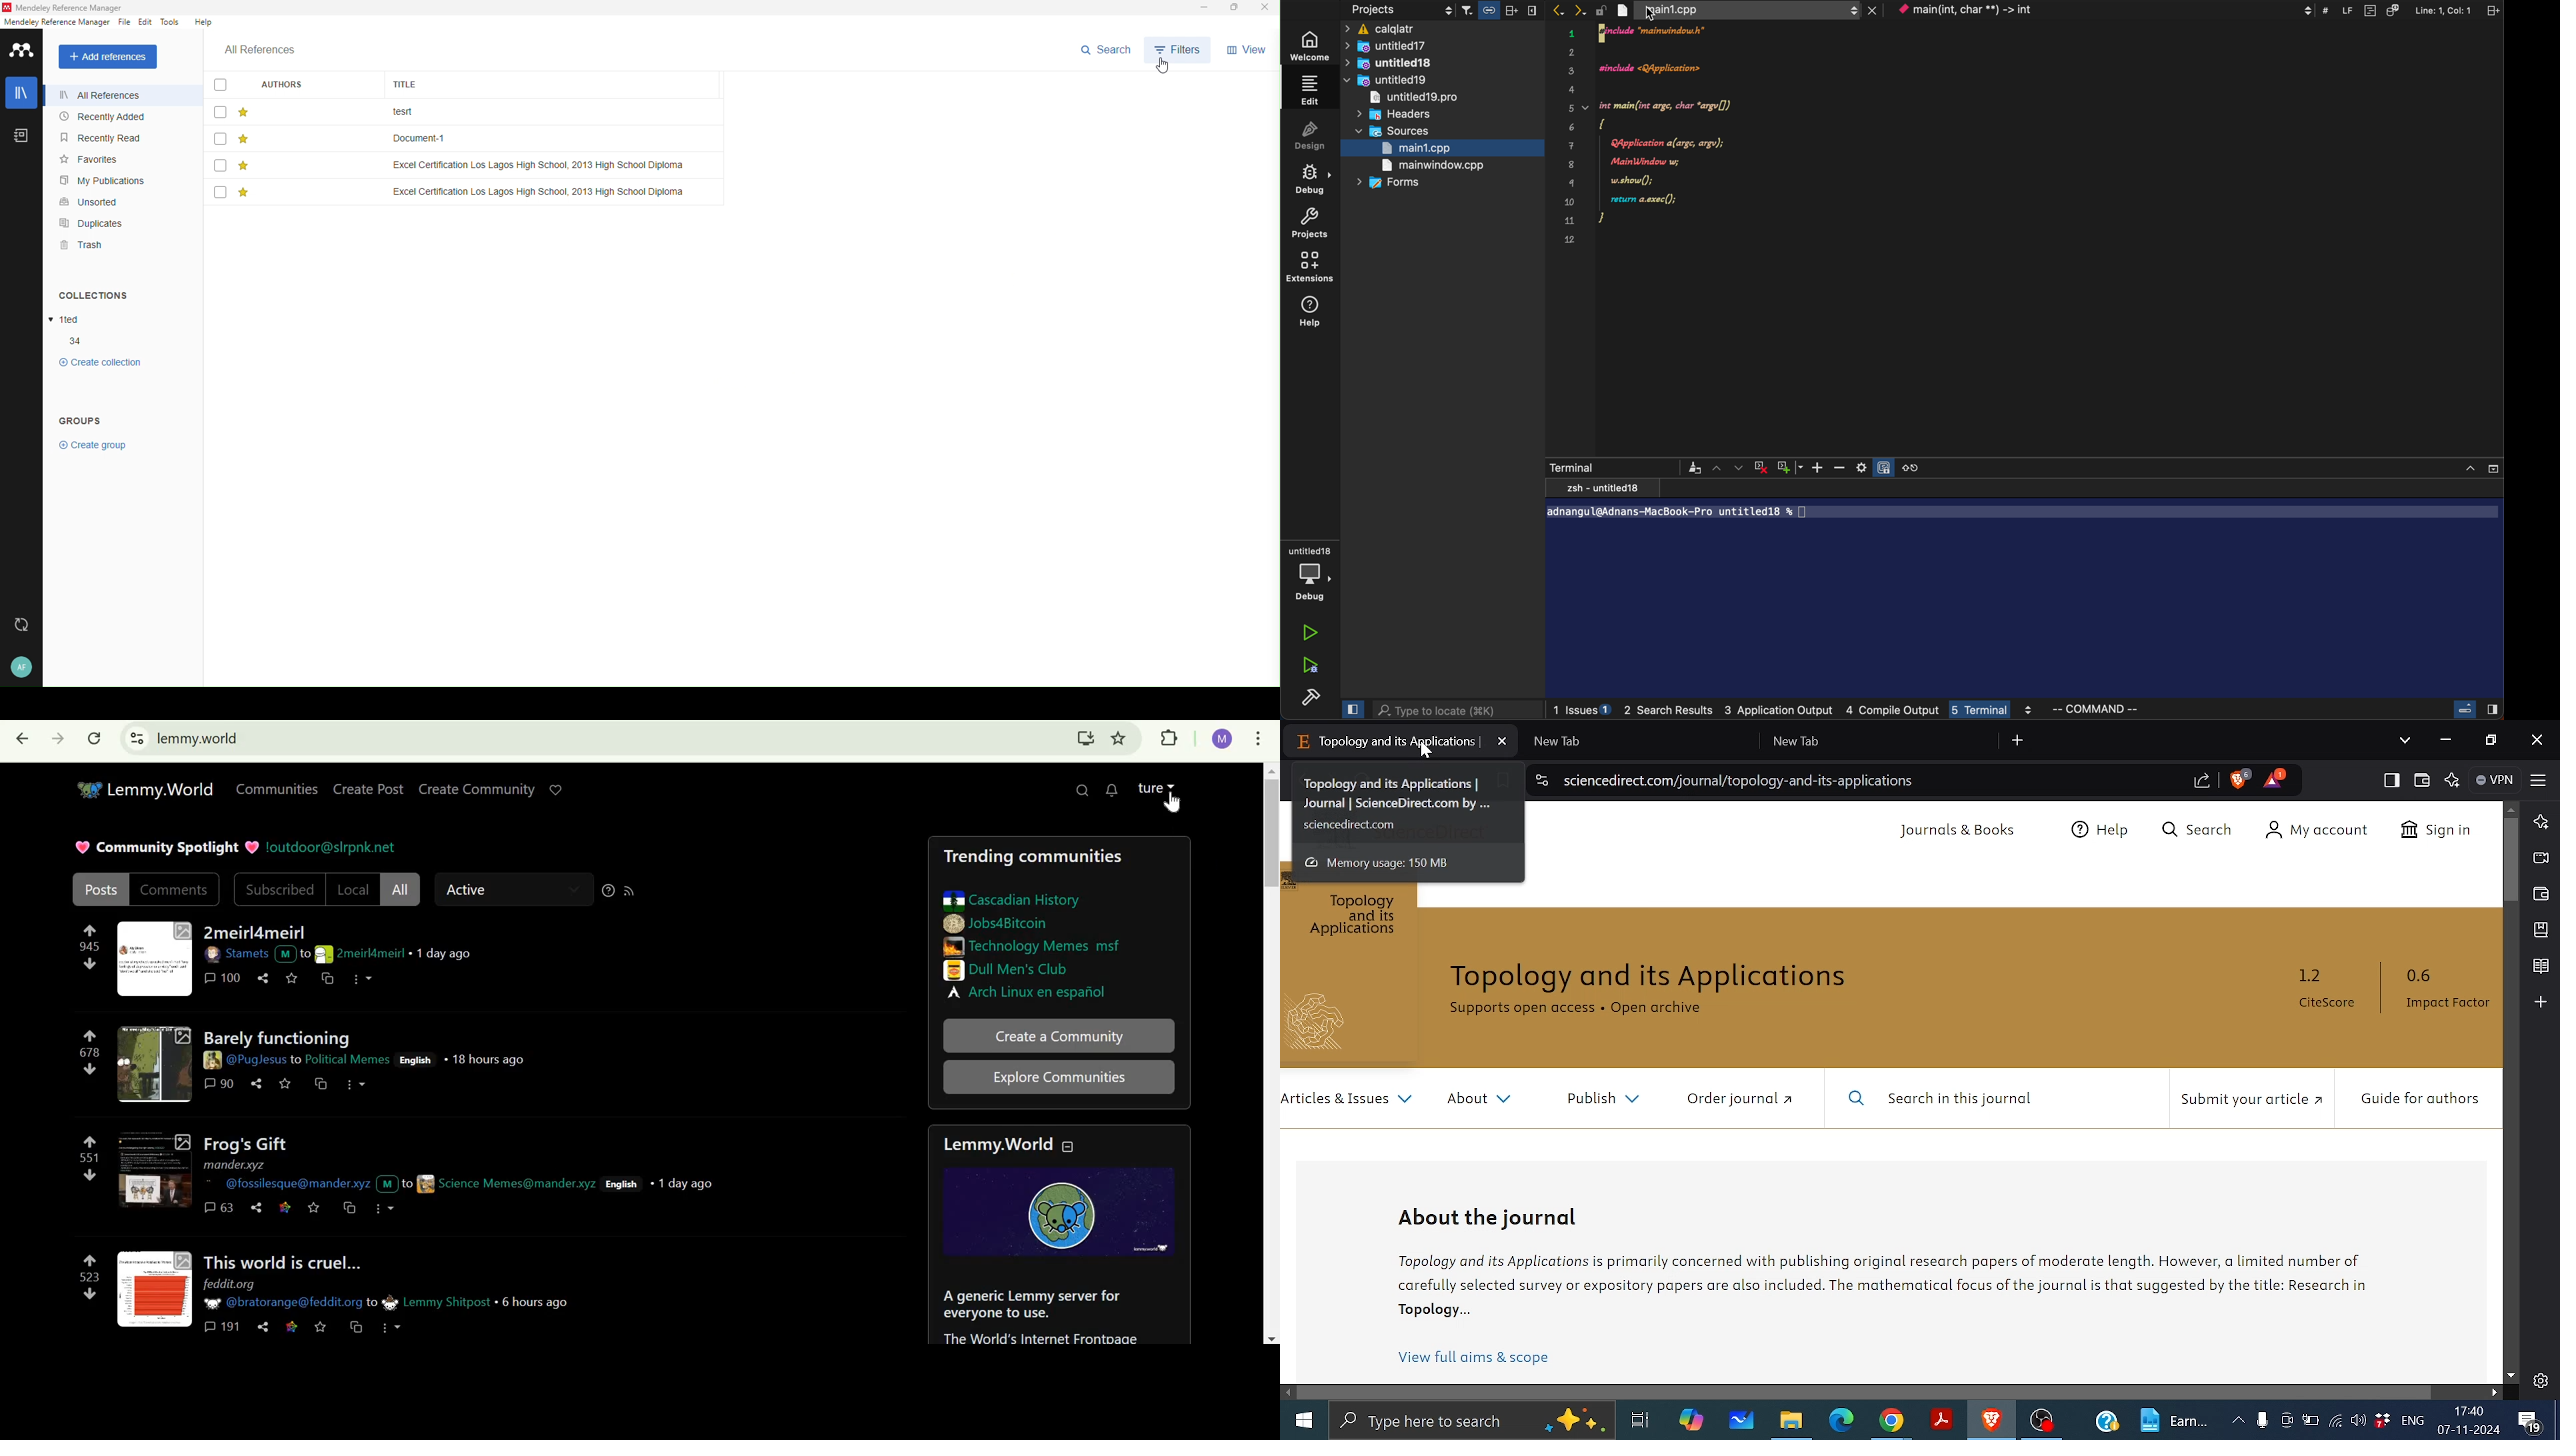 The image size is (2576, 1456). What do you see at coordinates (1394, 131) in the screenshot?
I see `sources` at bounding box center [1394, 131].